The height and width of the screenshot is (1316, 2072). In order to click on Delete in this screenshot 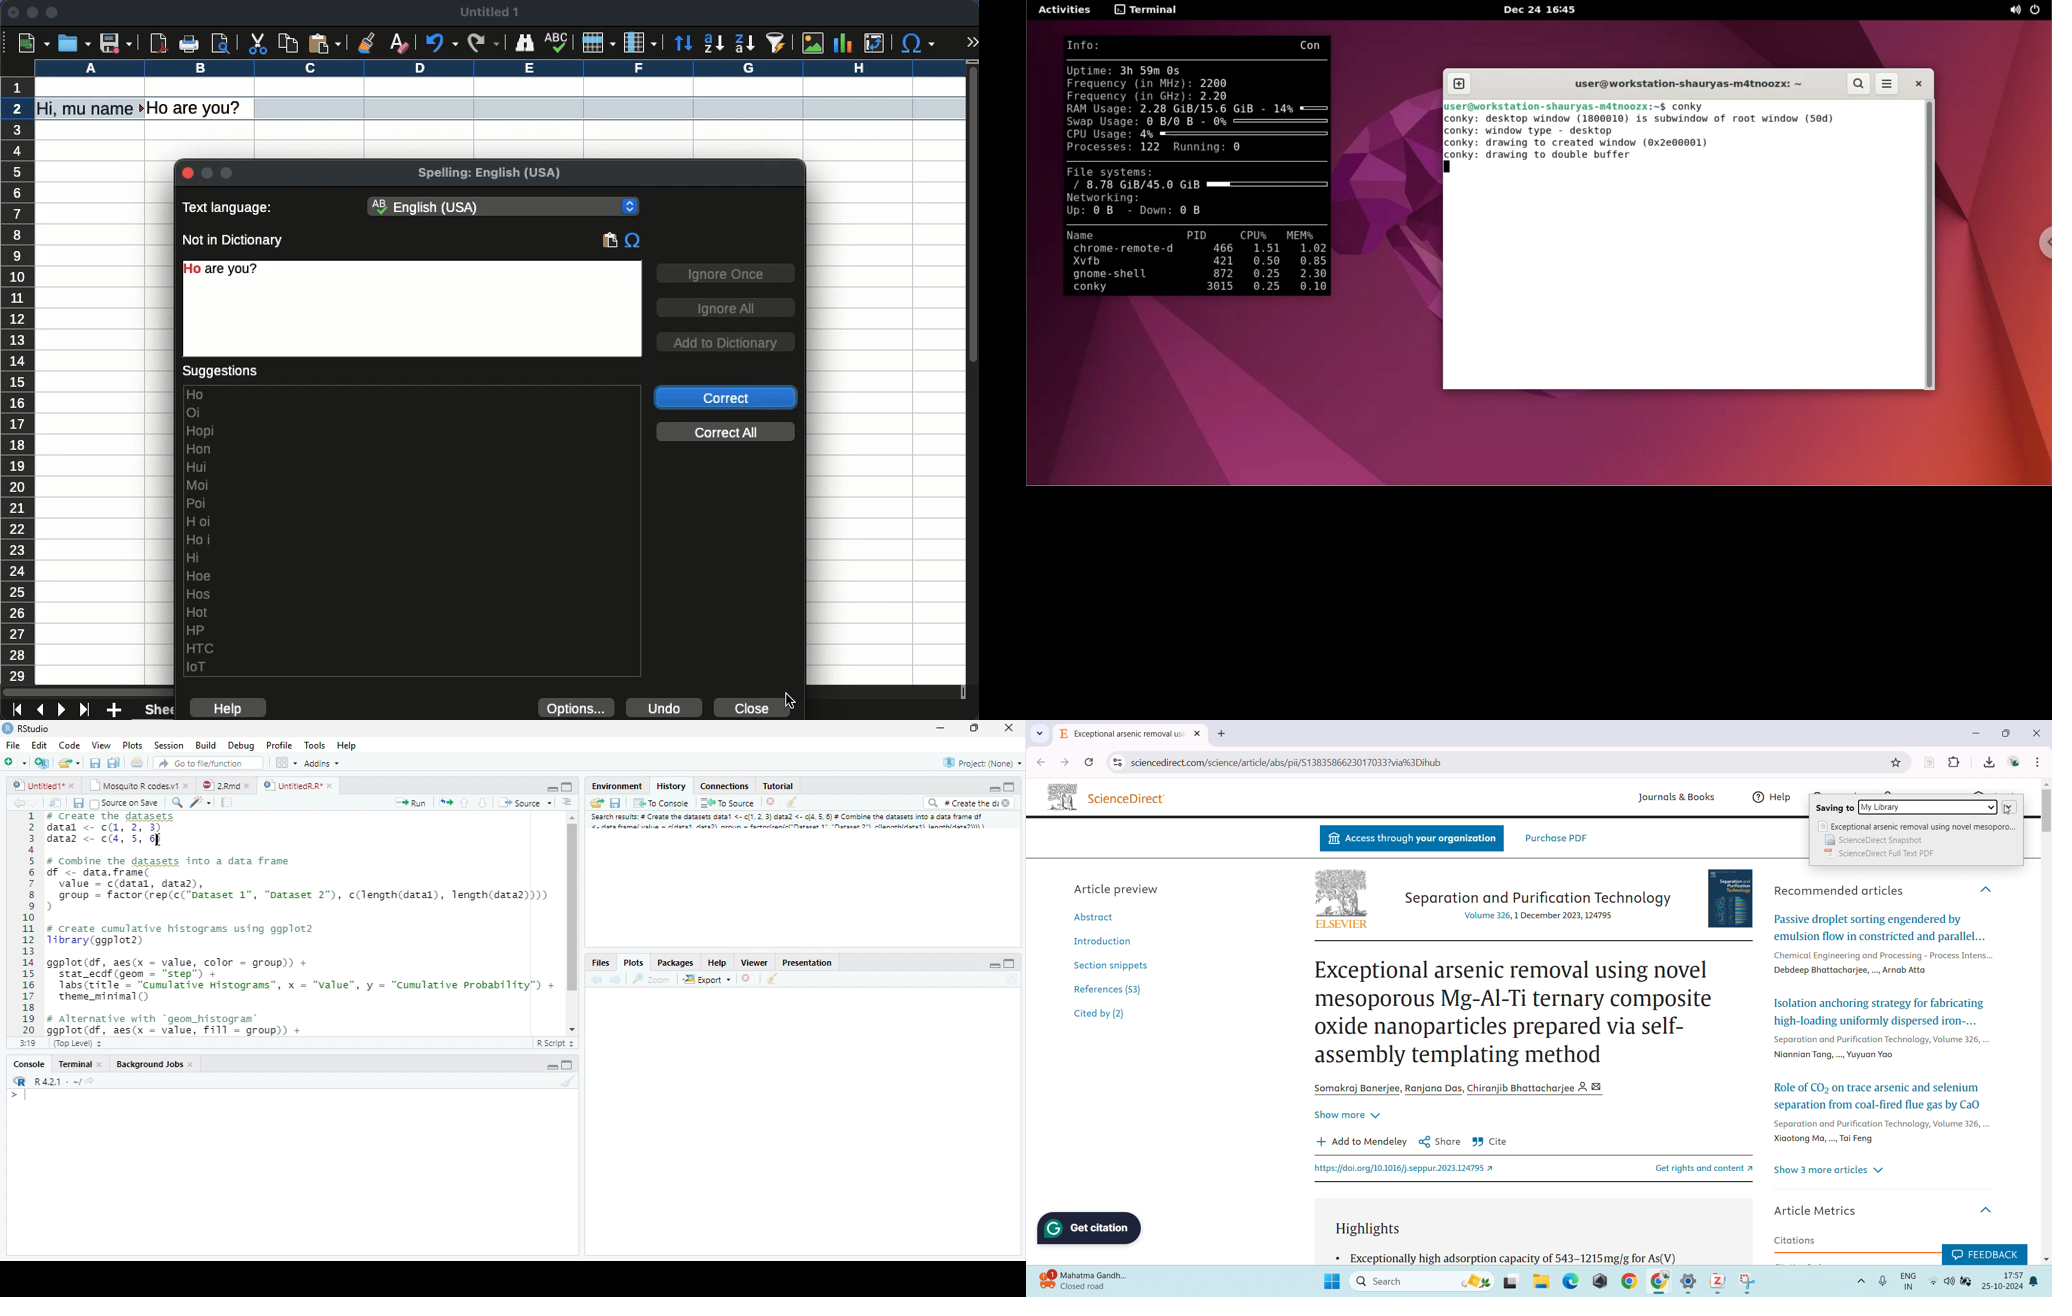, I will do `click(771, 802)`.